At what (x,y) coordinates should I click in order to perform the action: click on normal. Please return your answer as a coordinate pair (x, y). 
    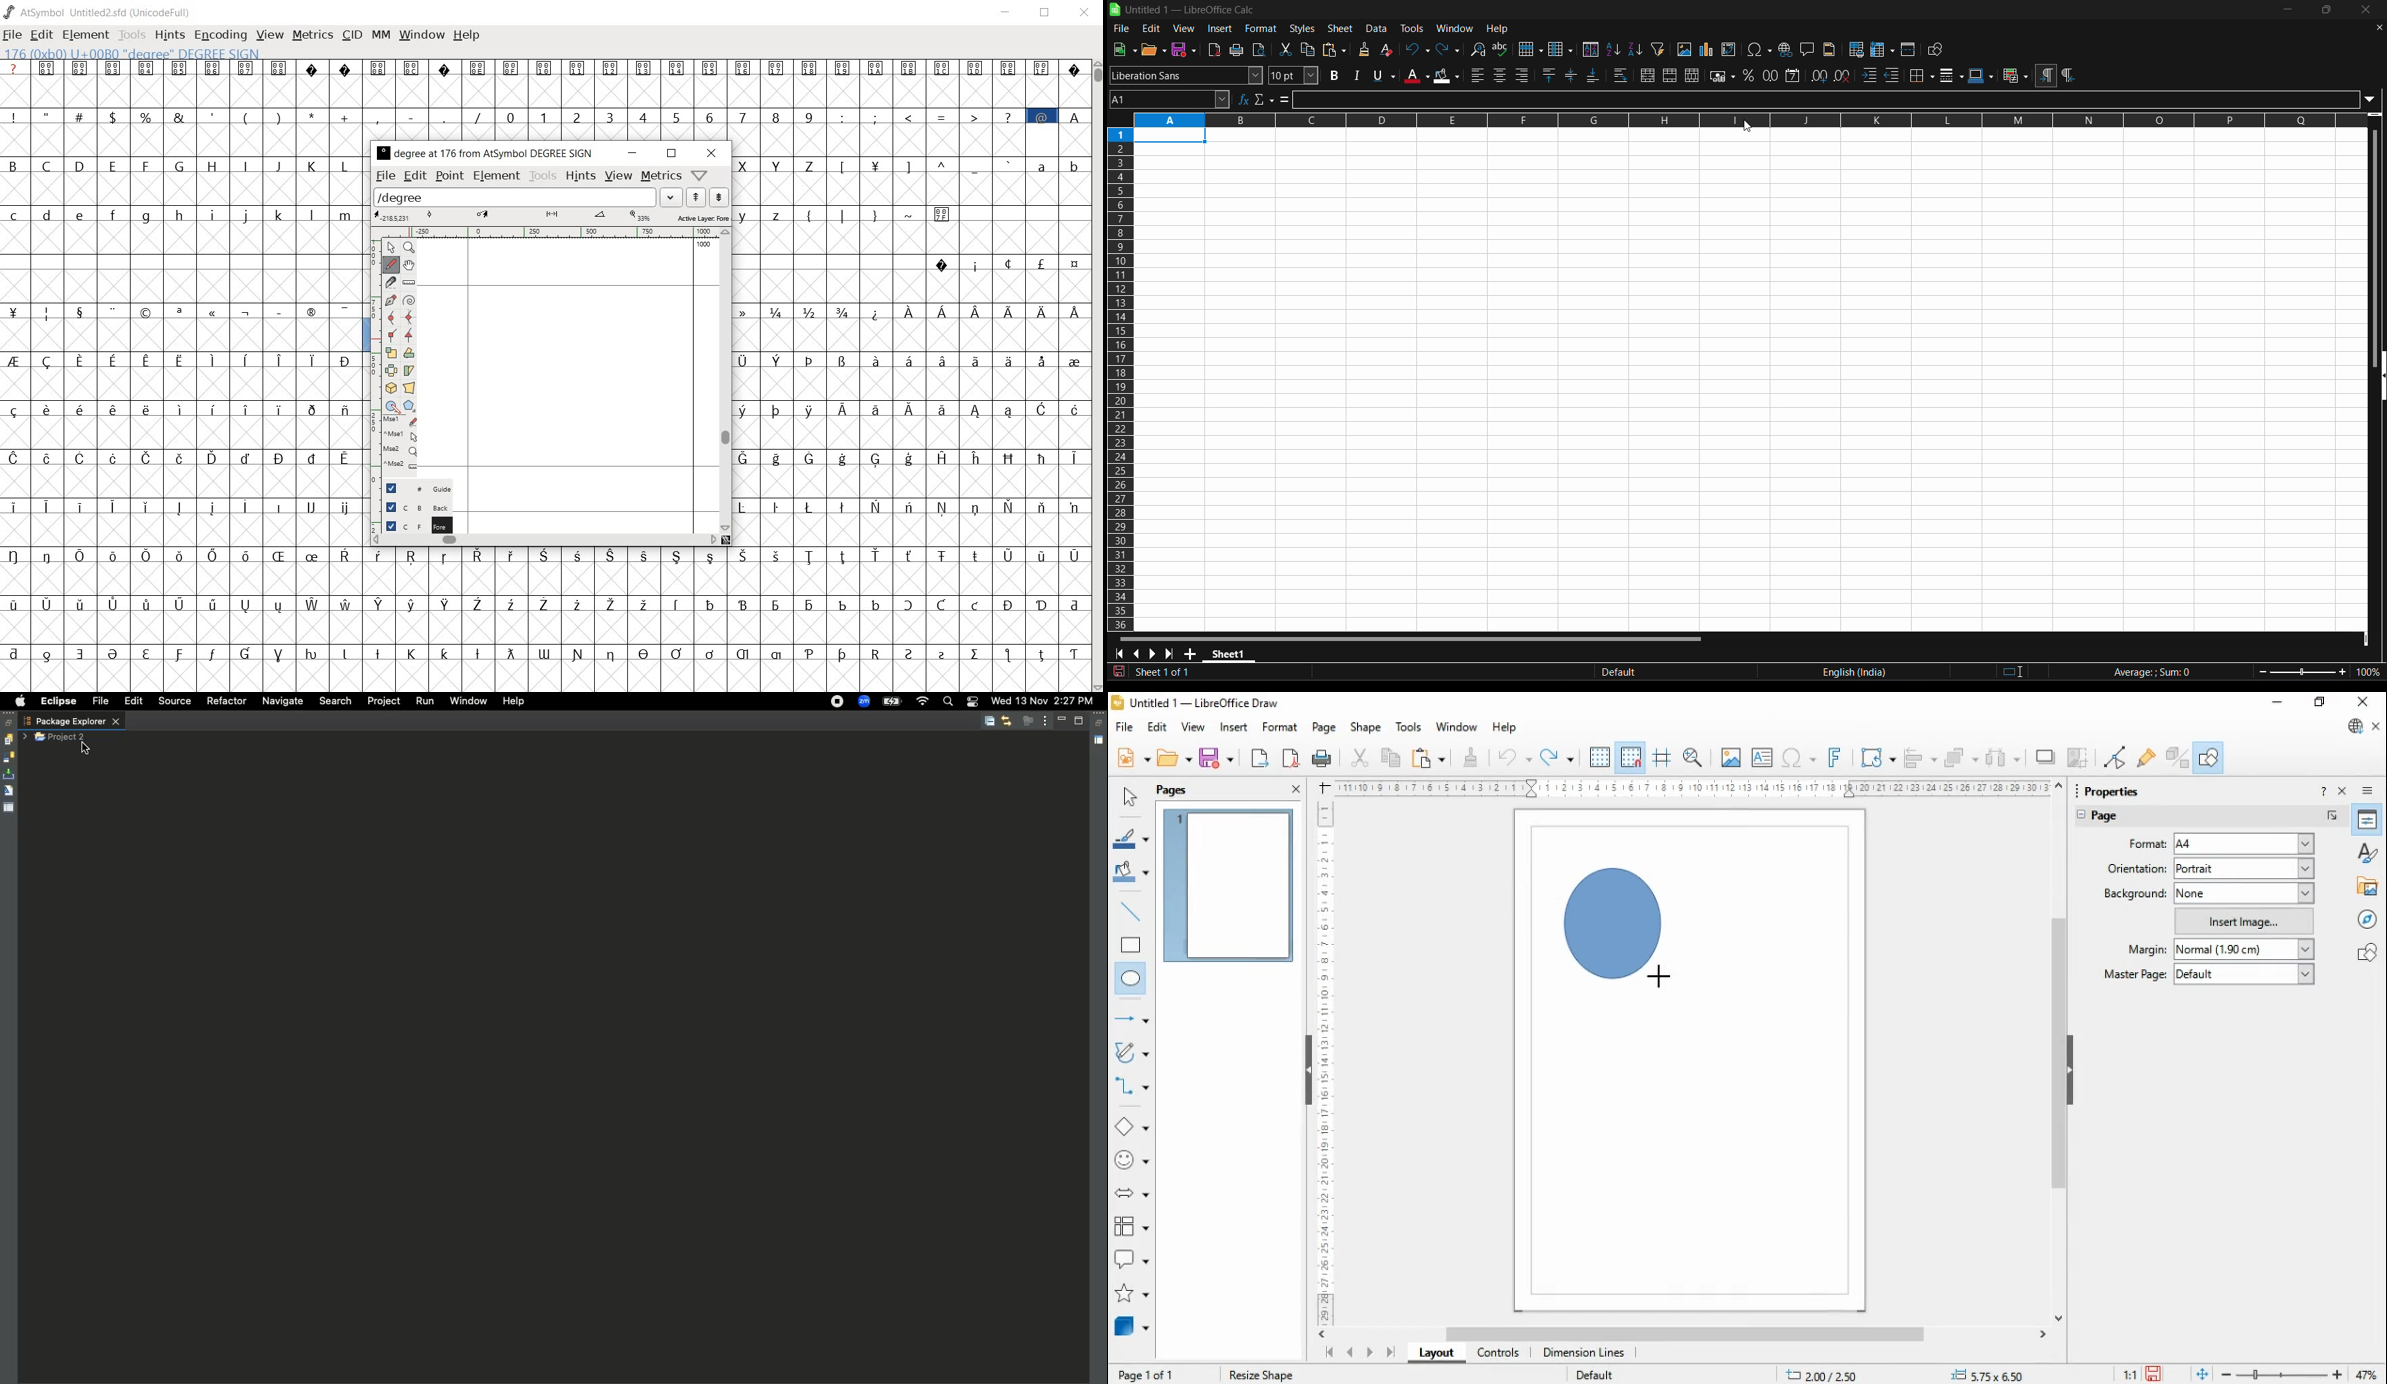
    Looking at the image, I should click on (2244, 950).